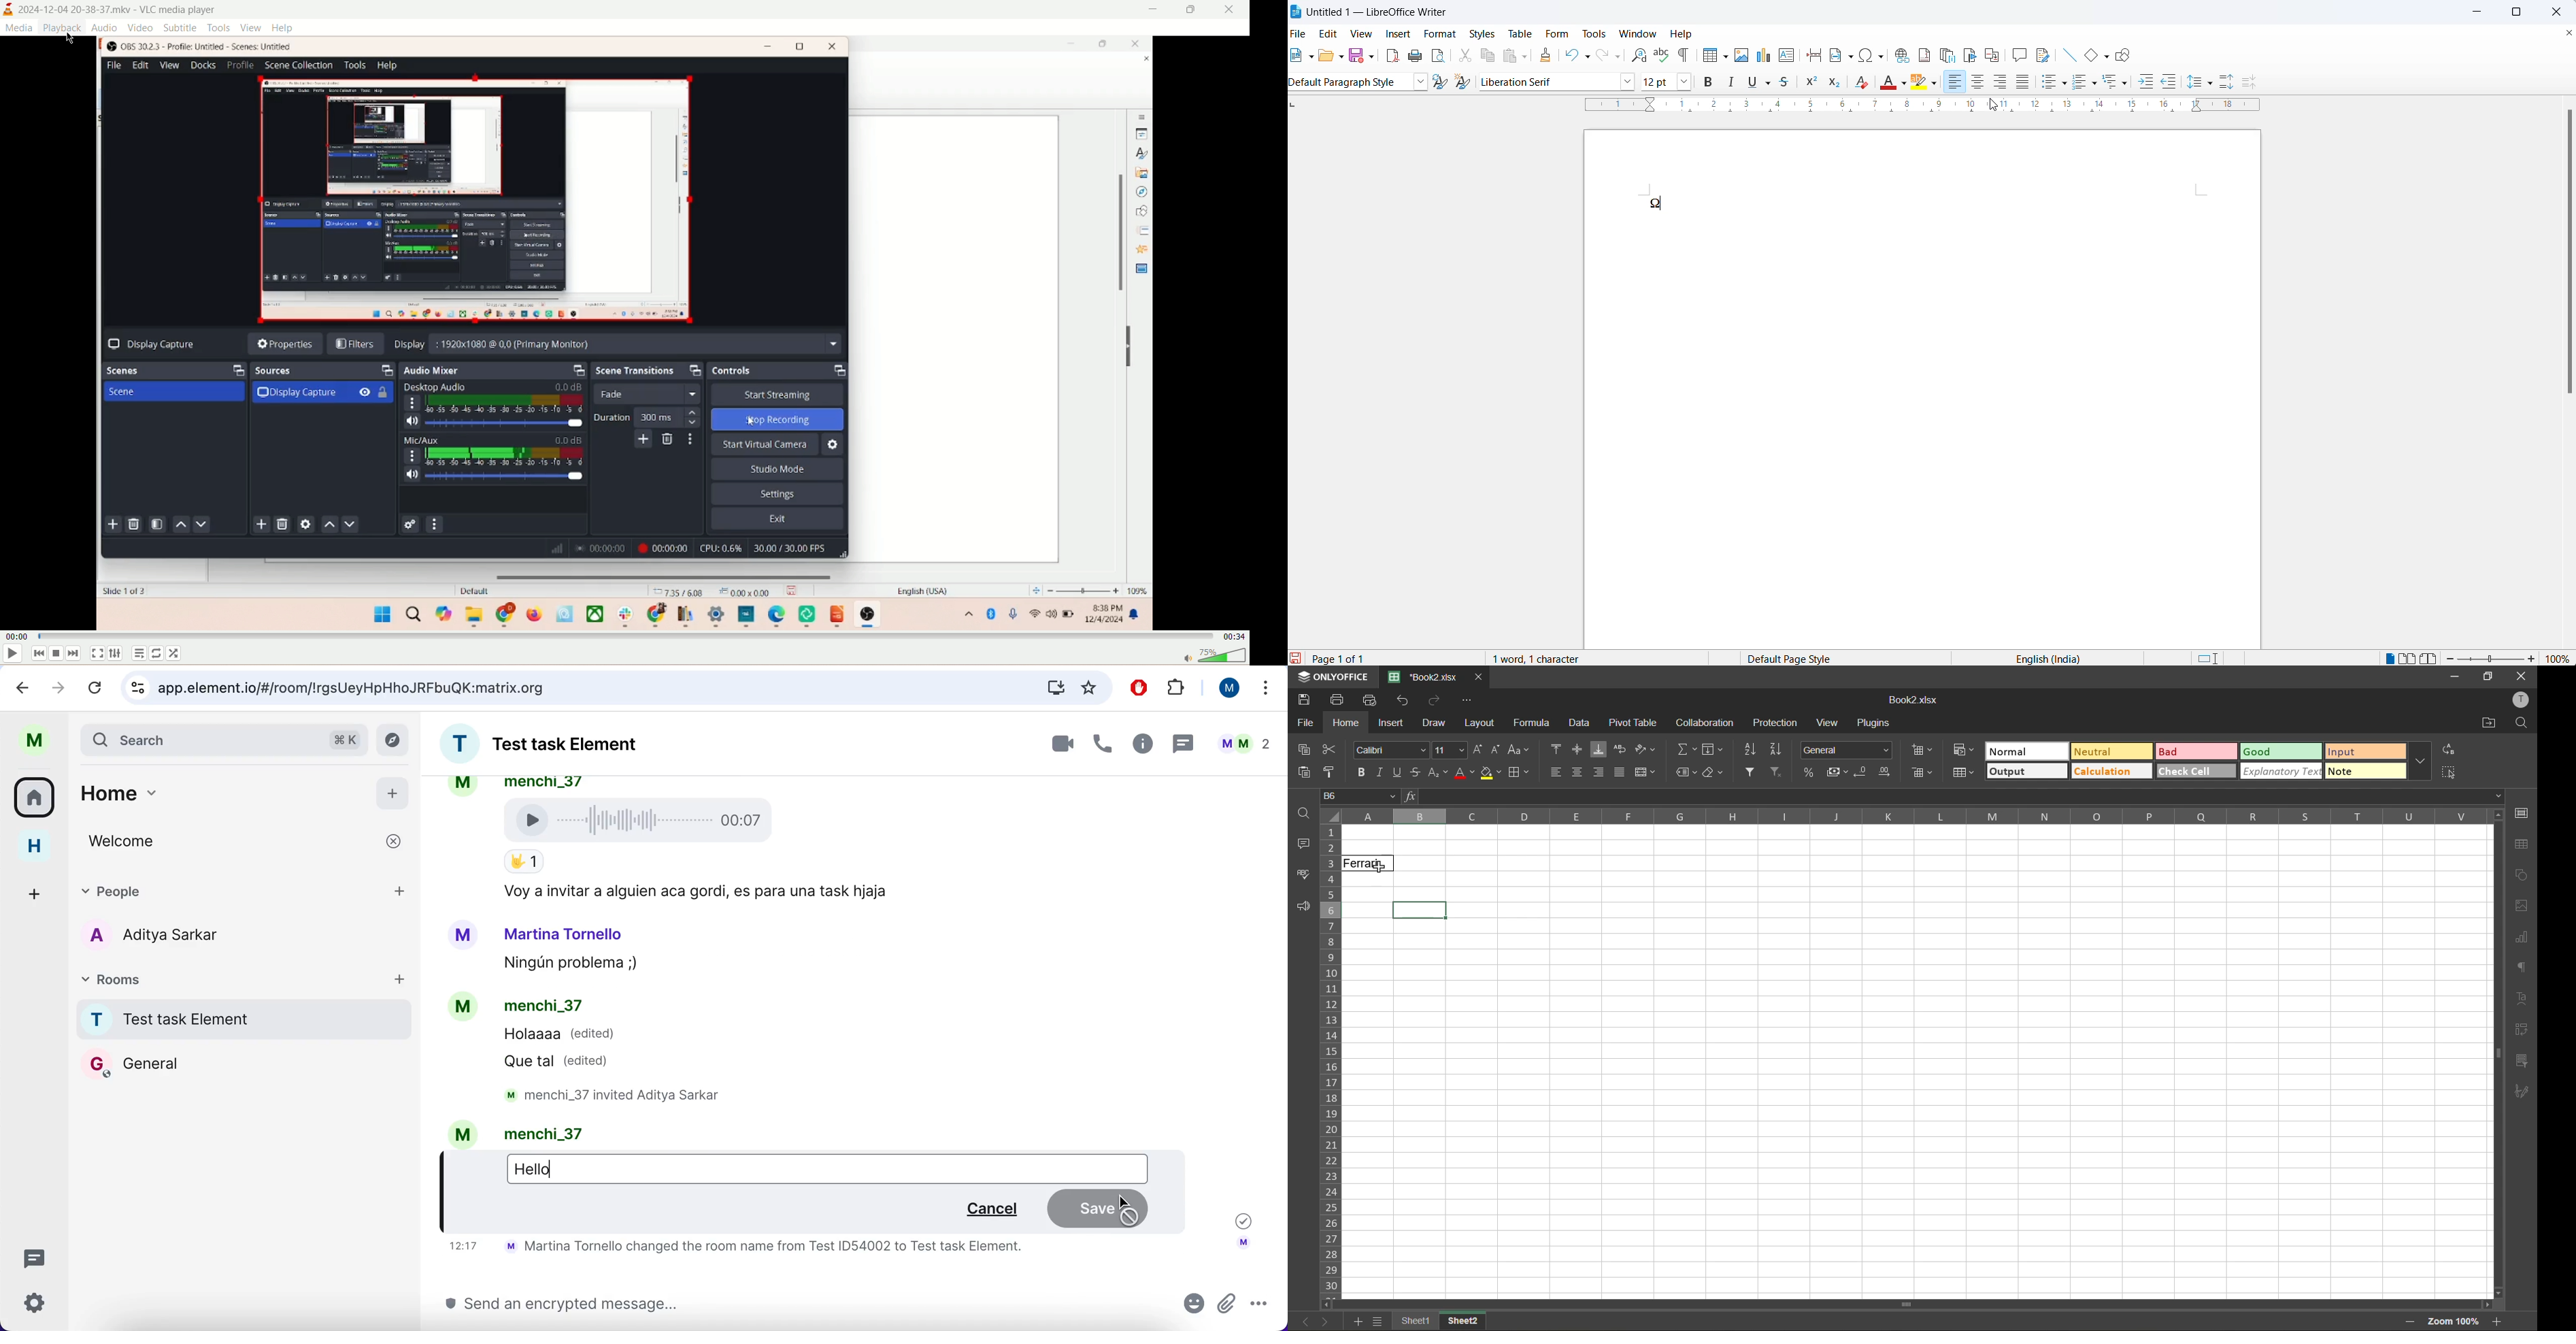 Image resolution: width=2576 pixels, height=1344 pixels. I want to click on next, so click(75, 654).